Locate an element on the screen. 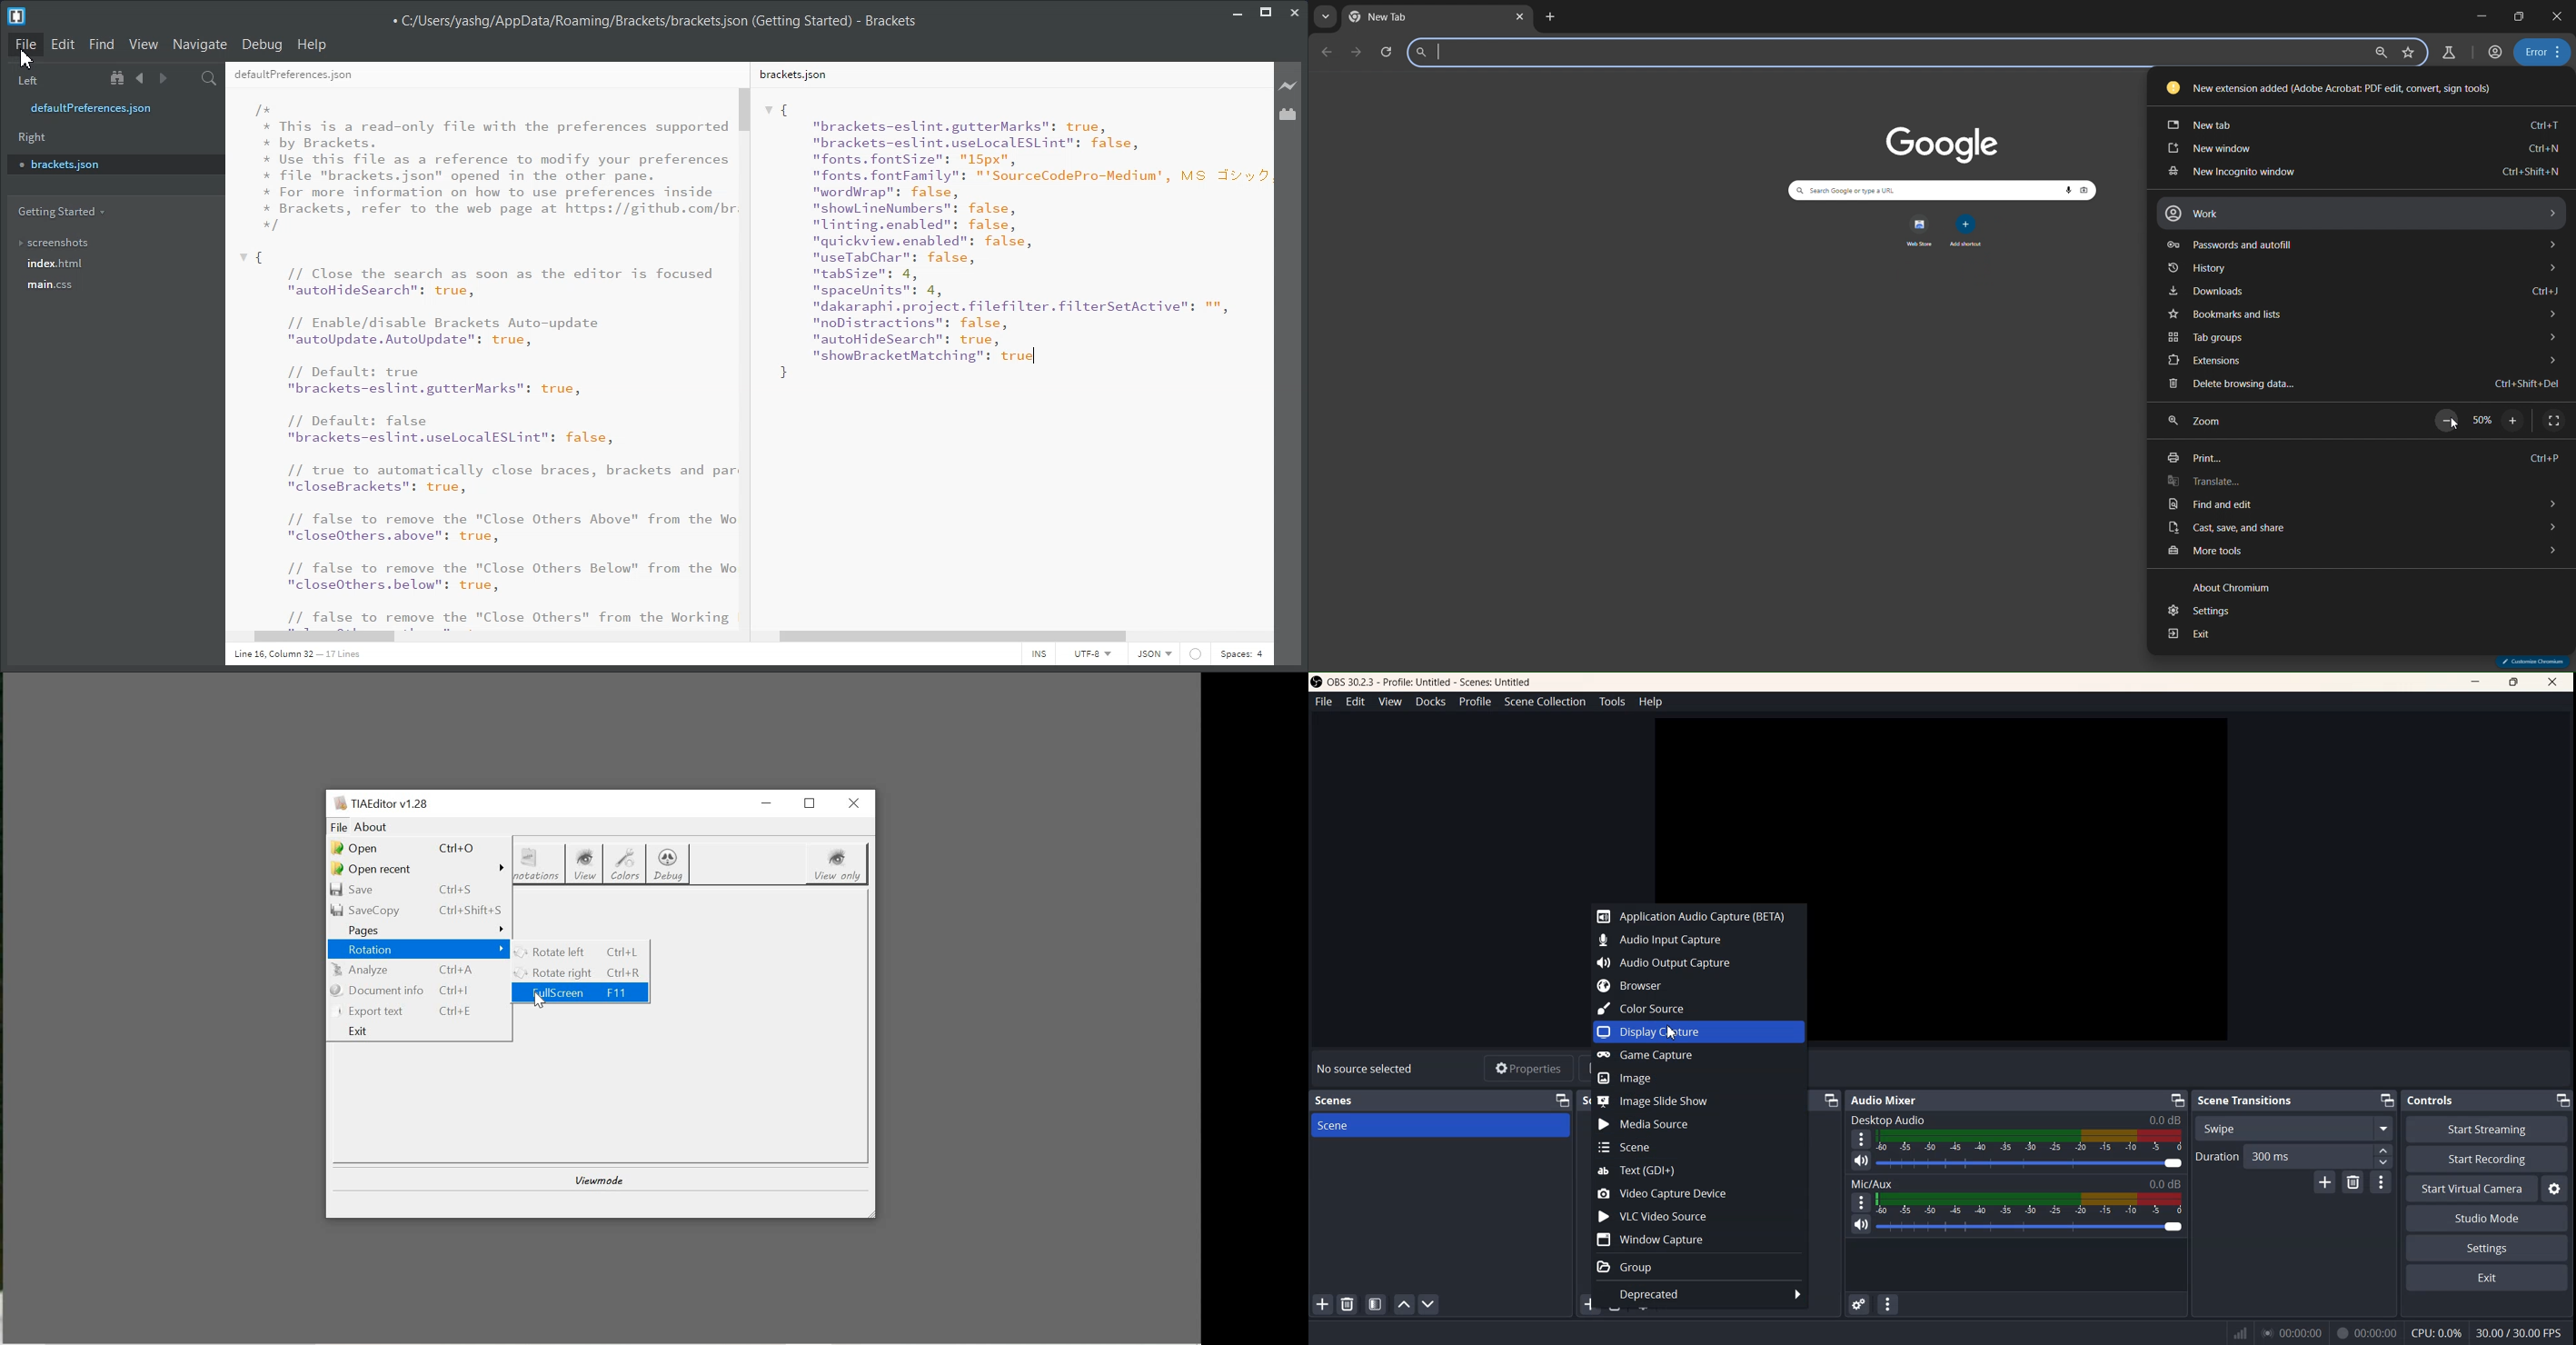 This screenshot has width=2576, height=1372. Swipe is located at coordinates (2295, 1127).